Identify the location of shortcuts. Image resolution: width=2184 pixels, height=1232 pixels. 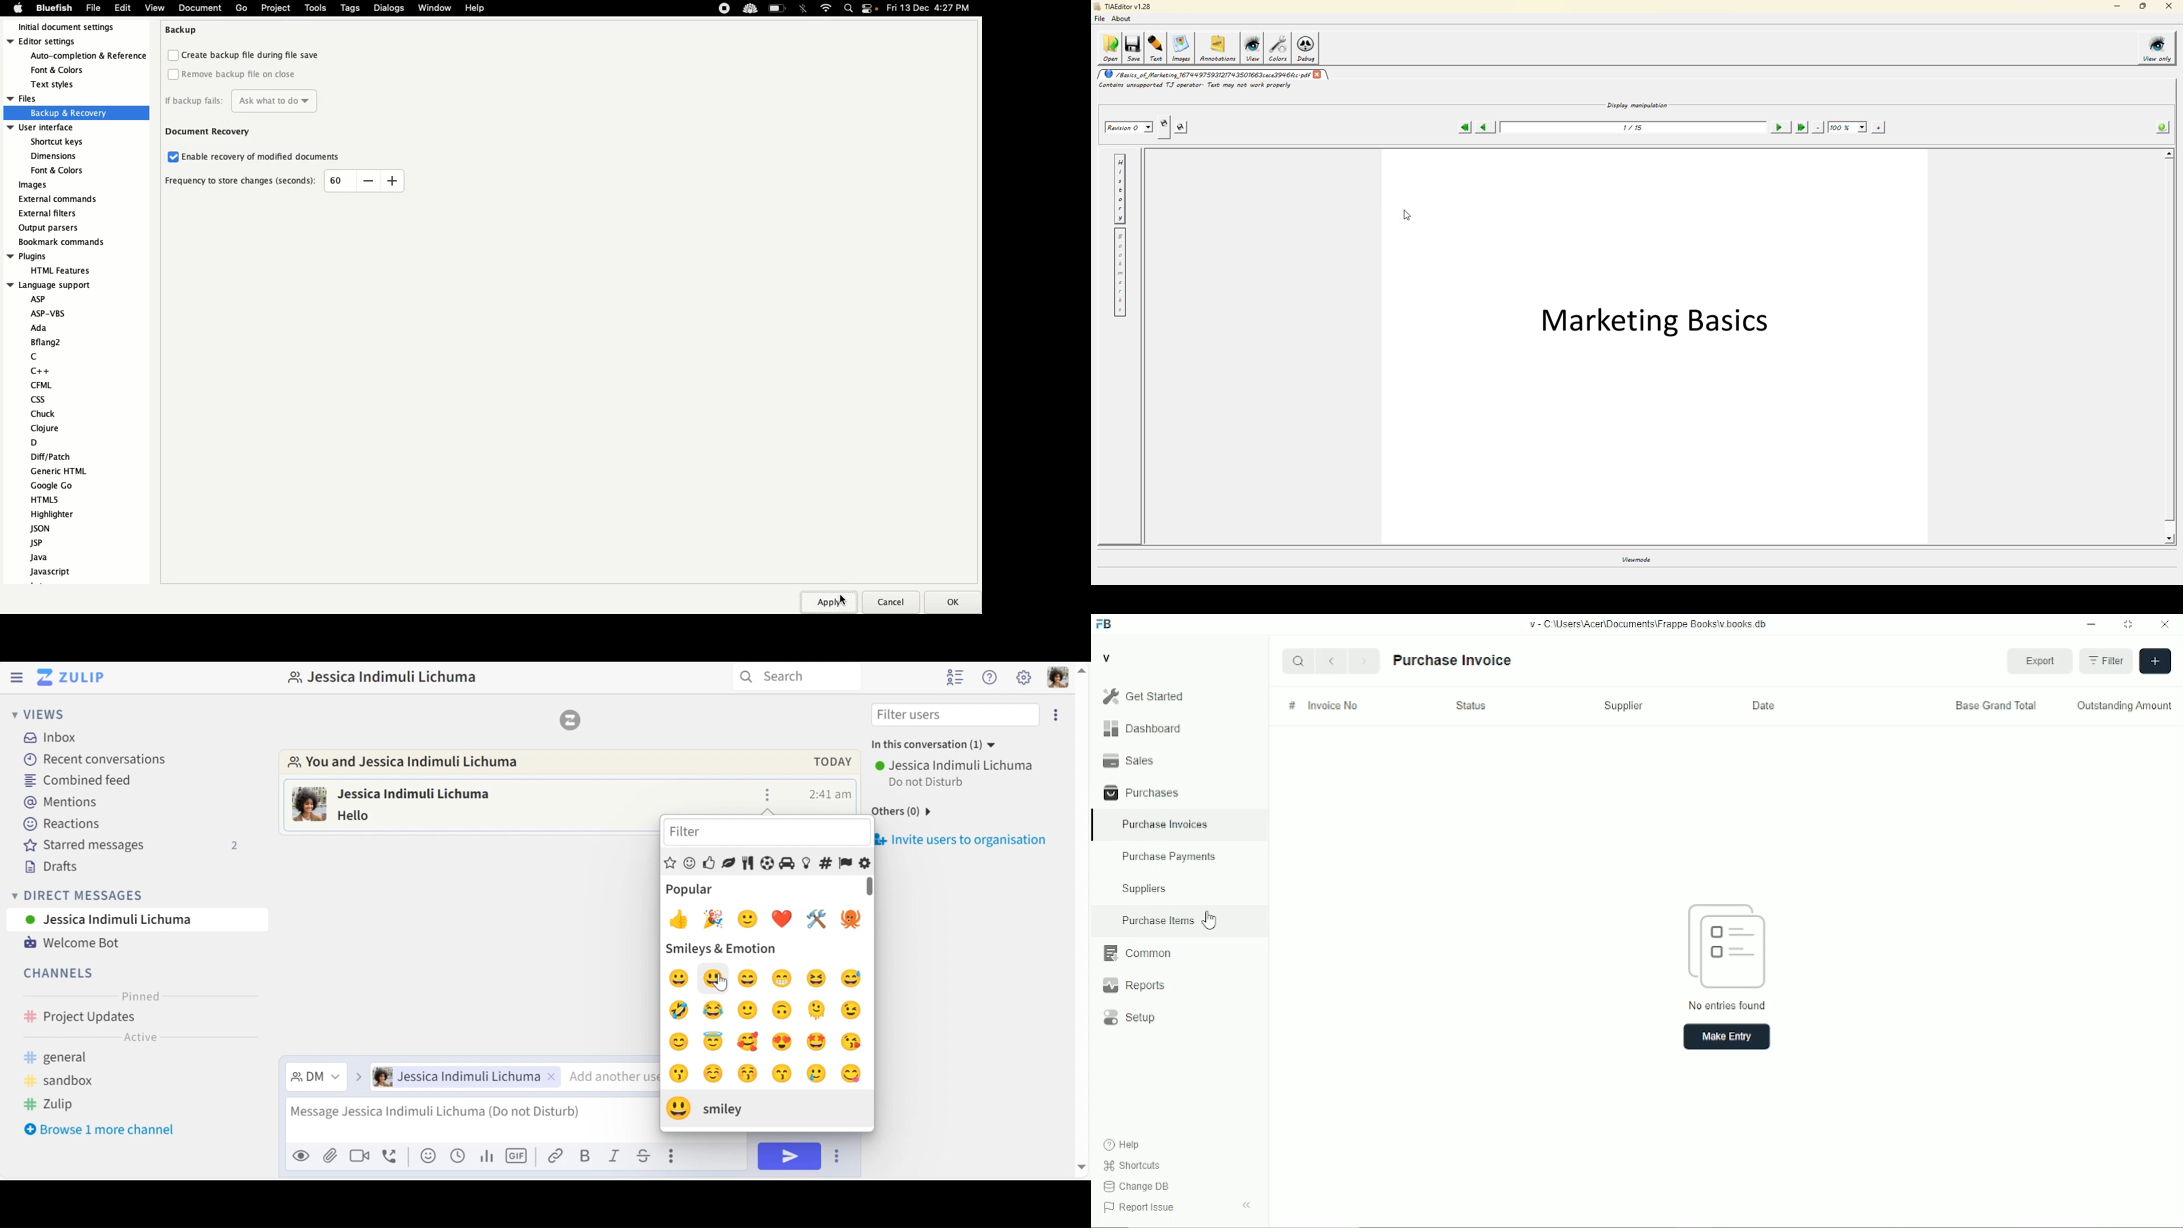
(1132, 1166).